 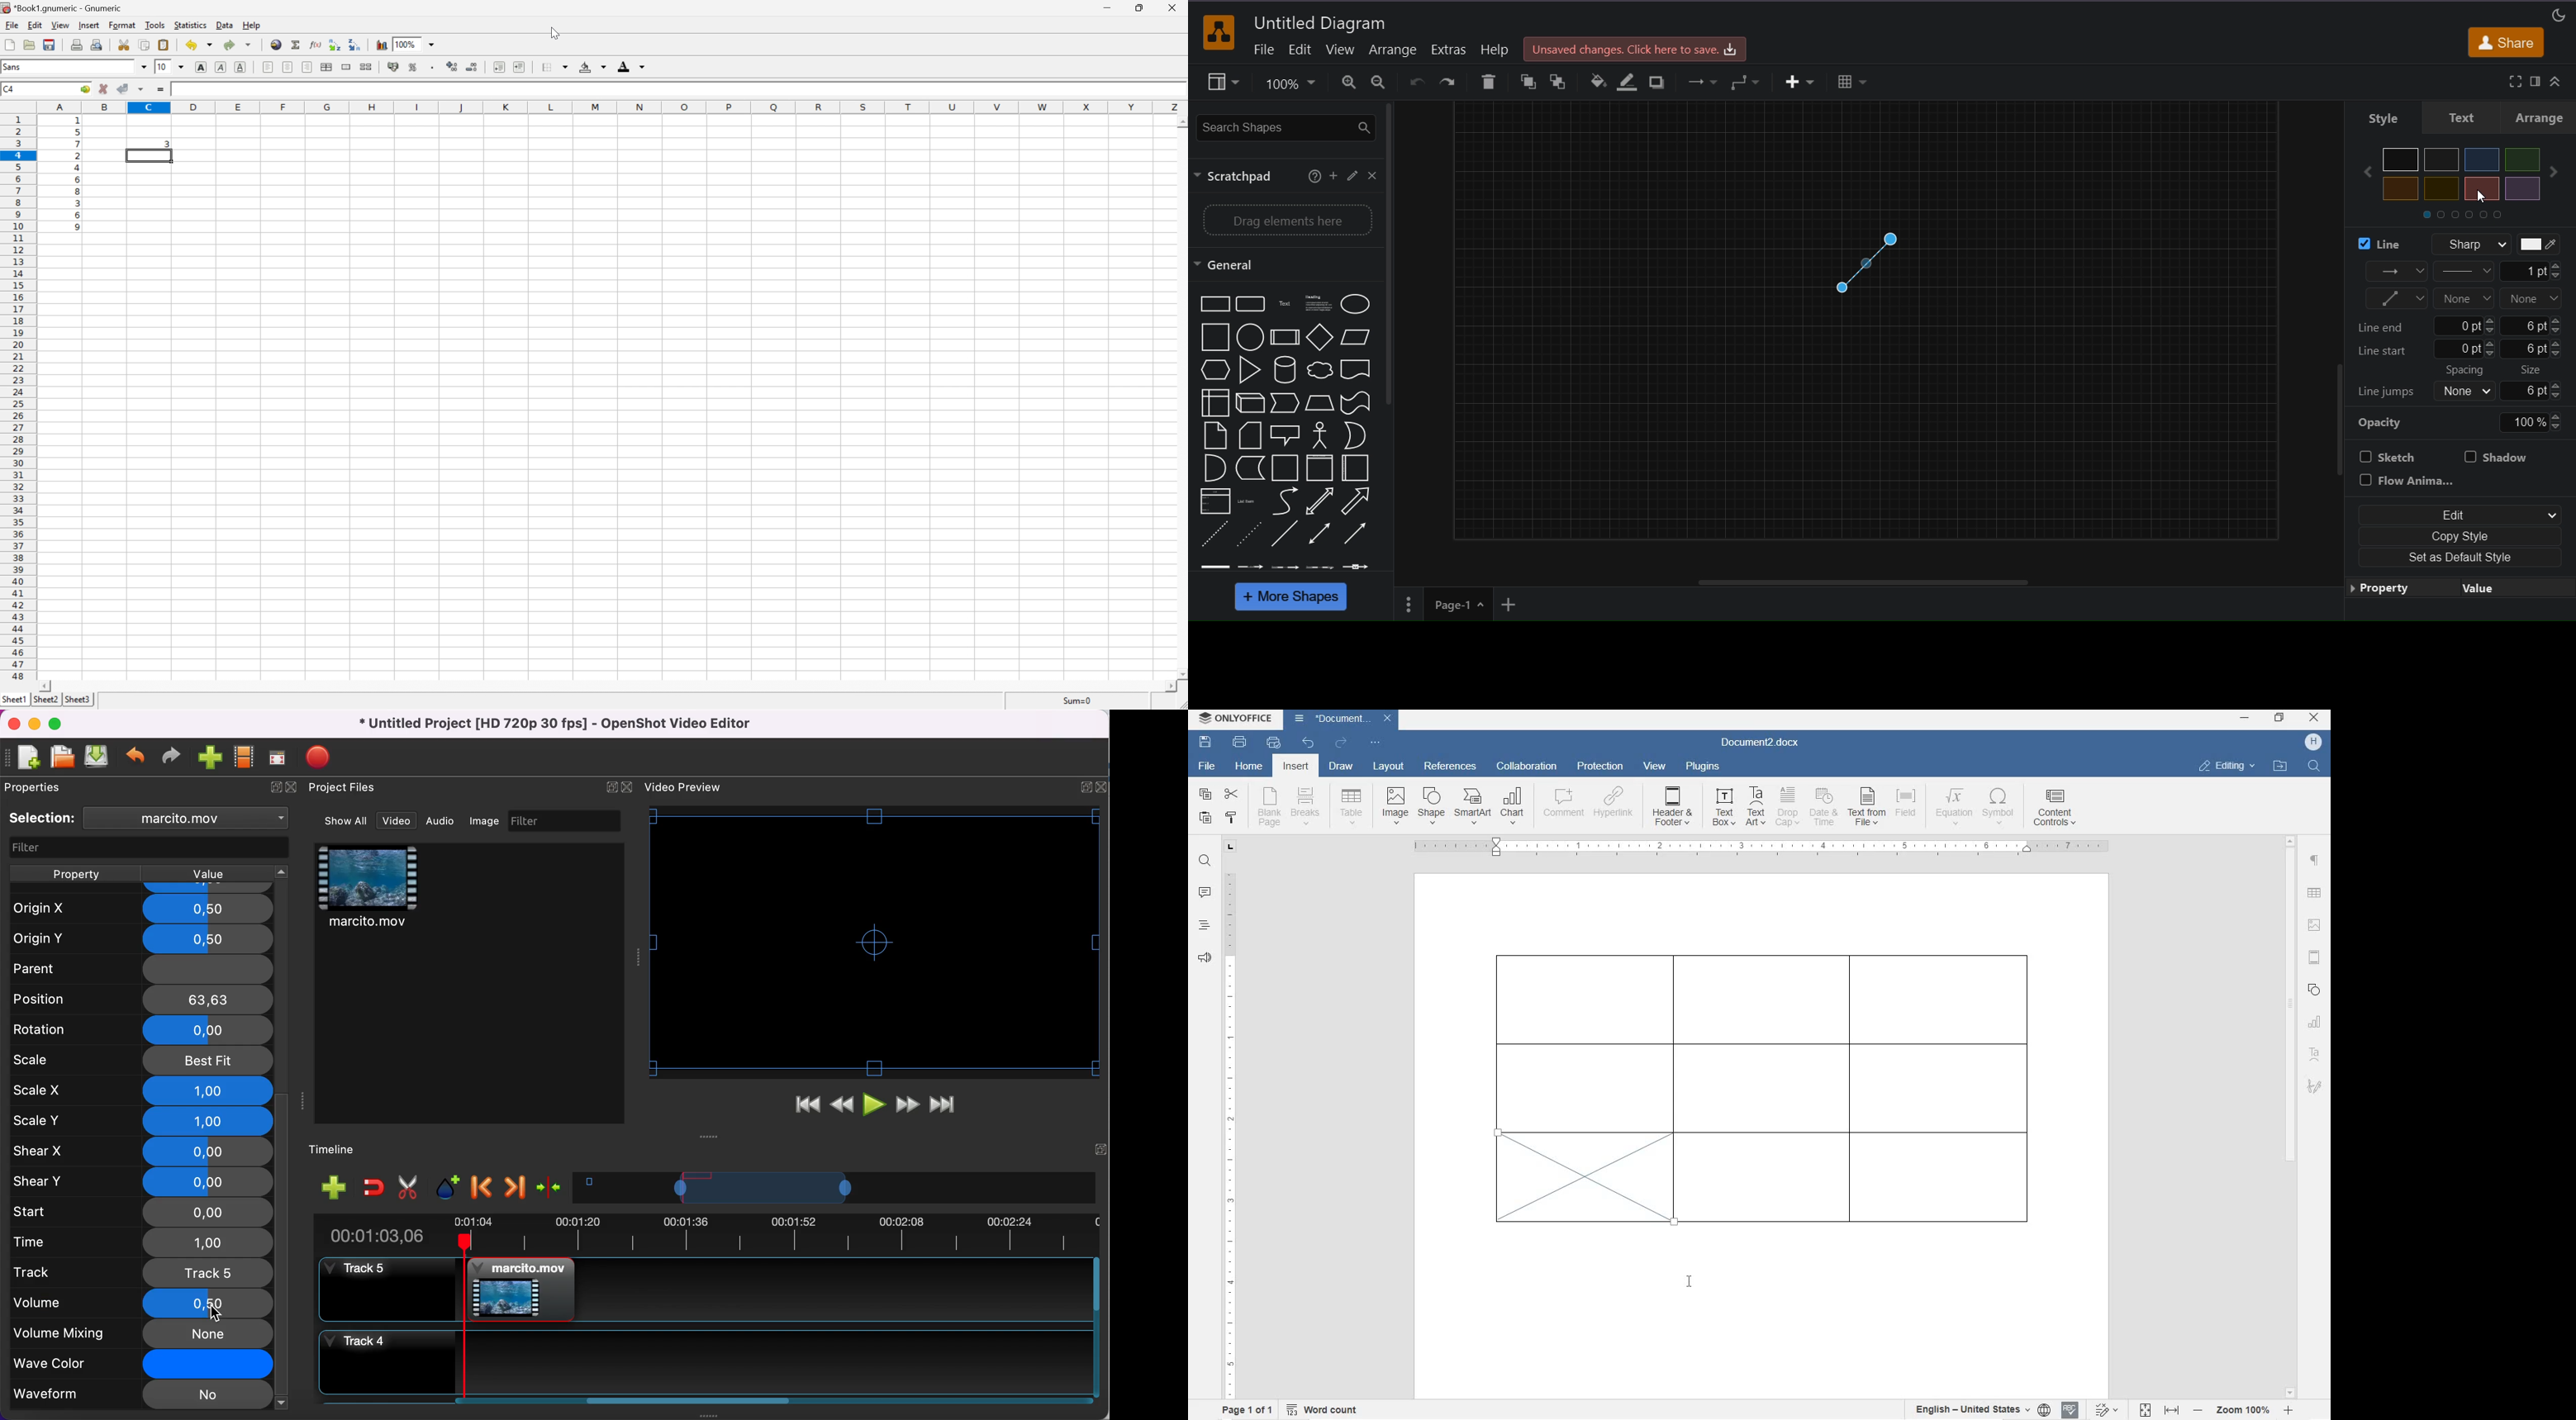 What do you see at coordinates (1349, 83) in the screenshot?
I see `zoom in` at bounding box center [1349, 83].